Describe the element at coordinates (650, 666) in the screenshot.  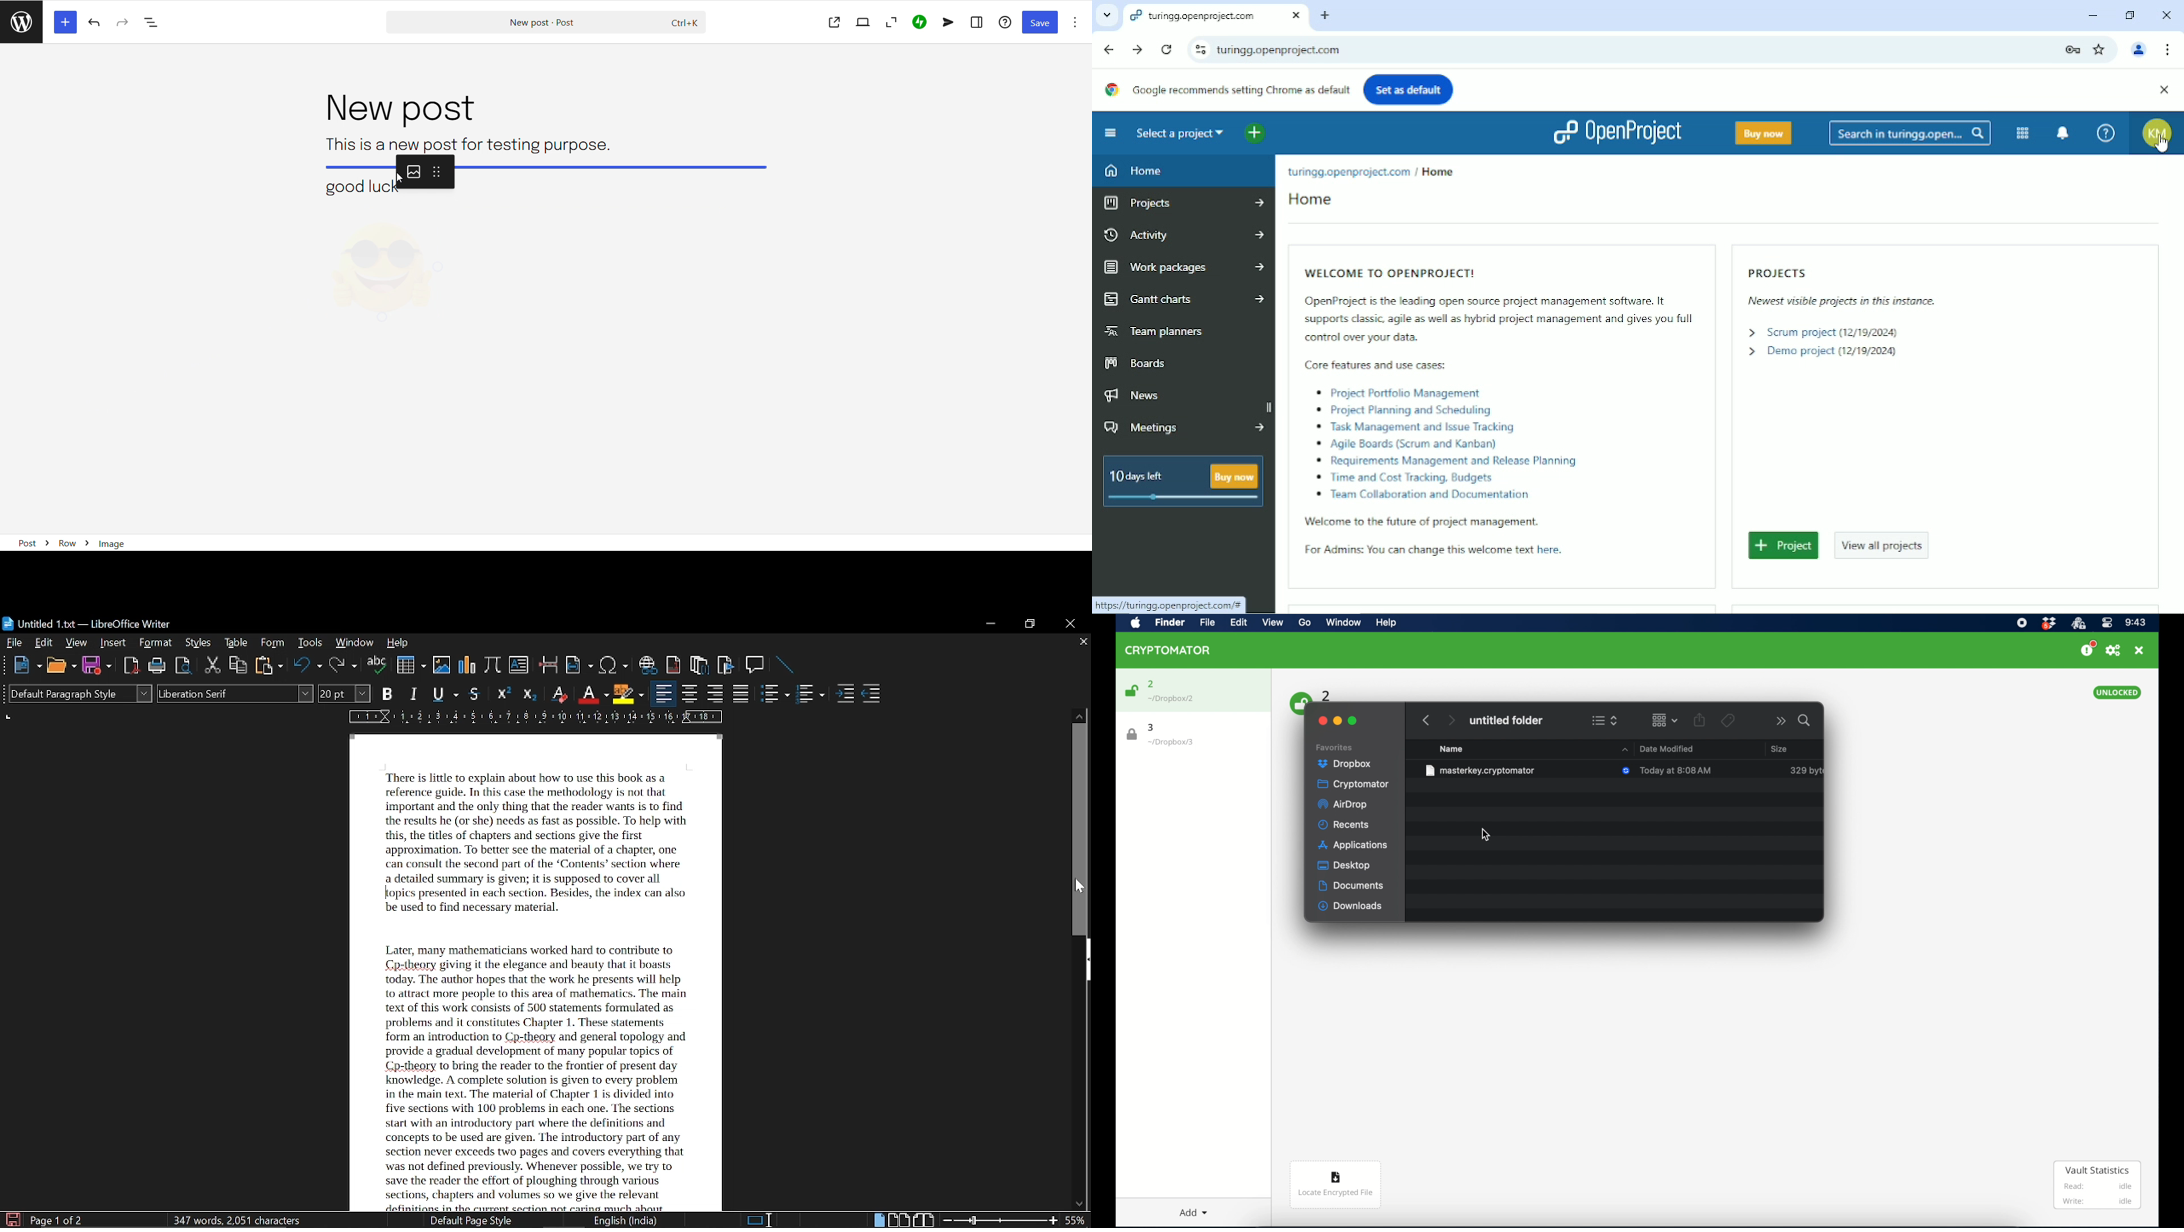
I see `insert hyperlink` at that location.